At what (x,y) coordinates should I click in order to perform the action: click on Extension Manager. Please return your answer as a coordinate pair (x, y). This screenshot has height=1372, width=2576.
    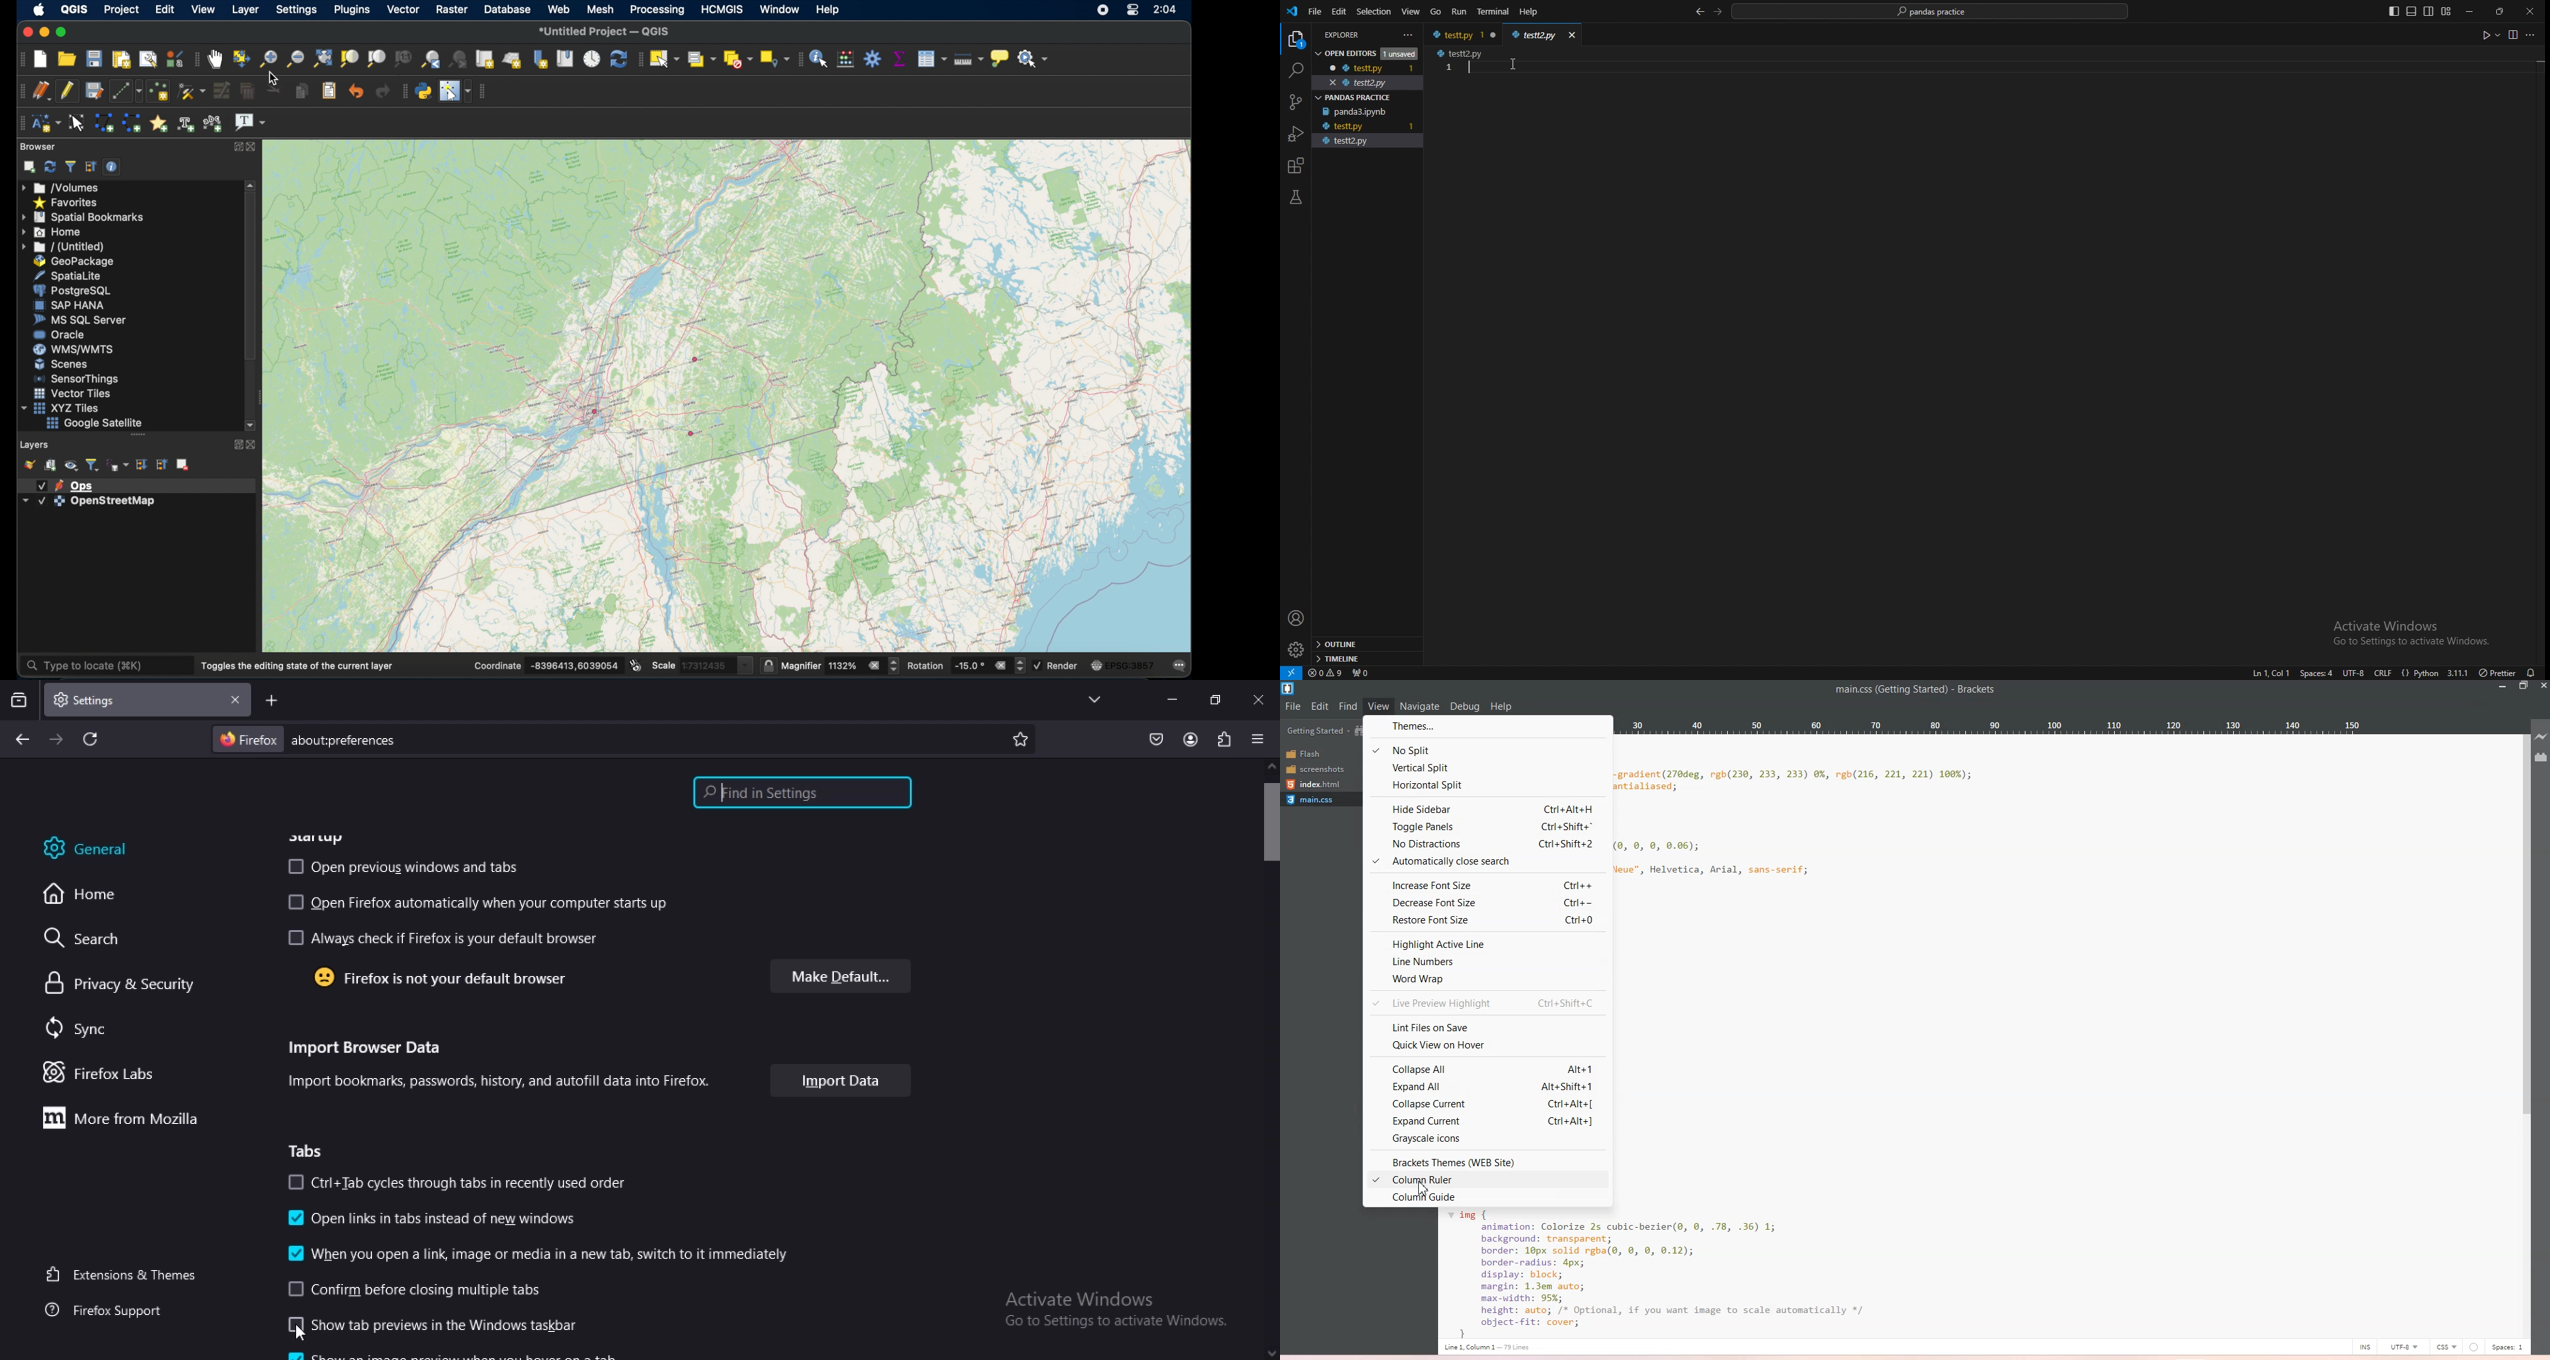
    Looking at the image, I should click on (2541, 757).